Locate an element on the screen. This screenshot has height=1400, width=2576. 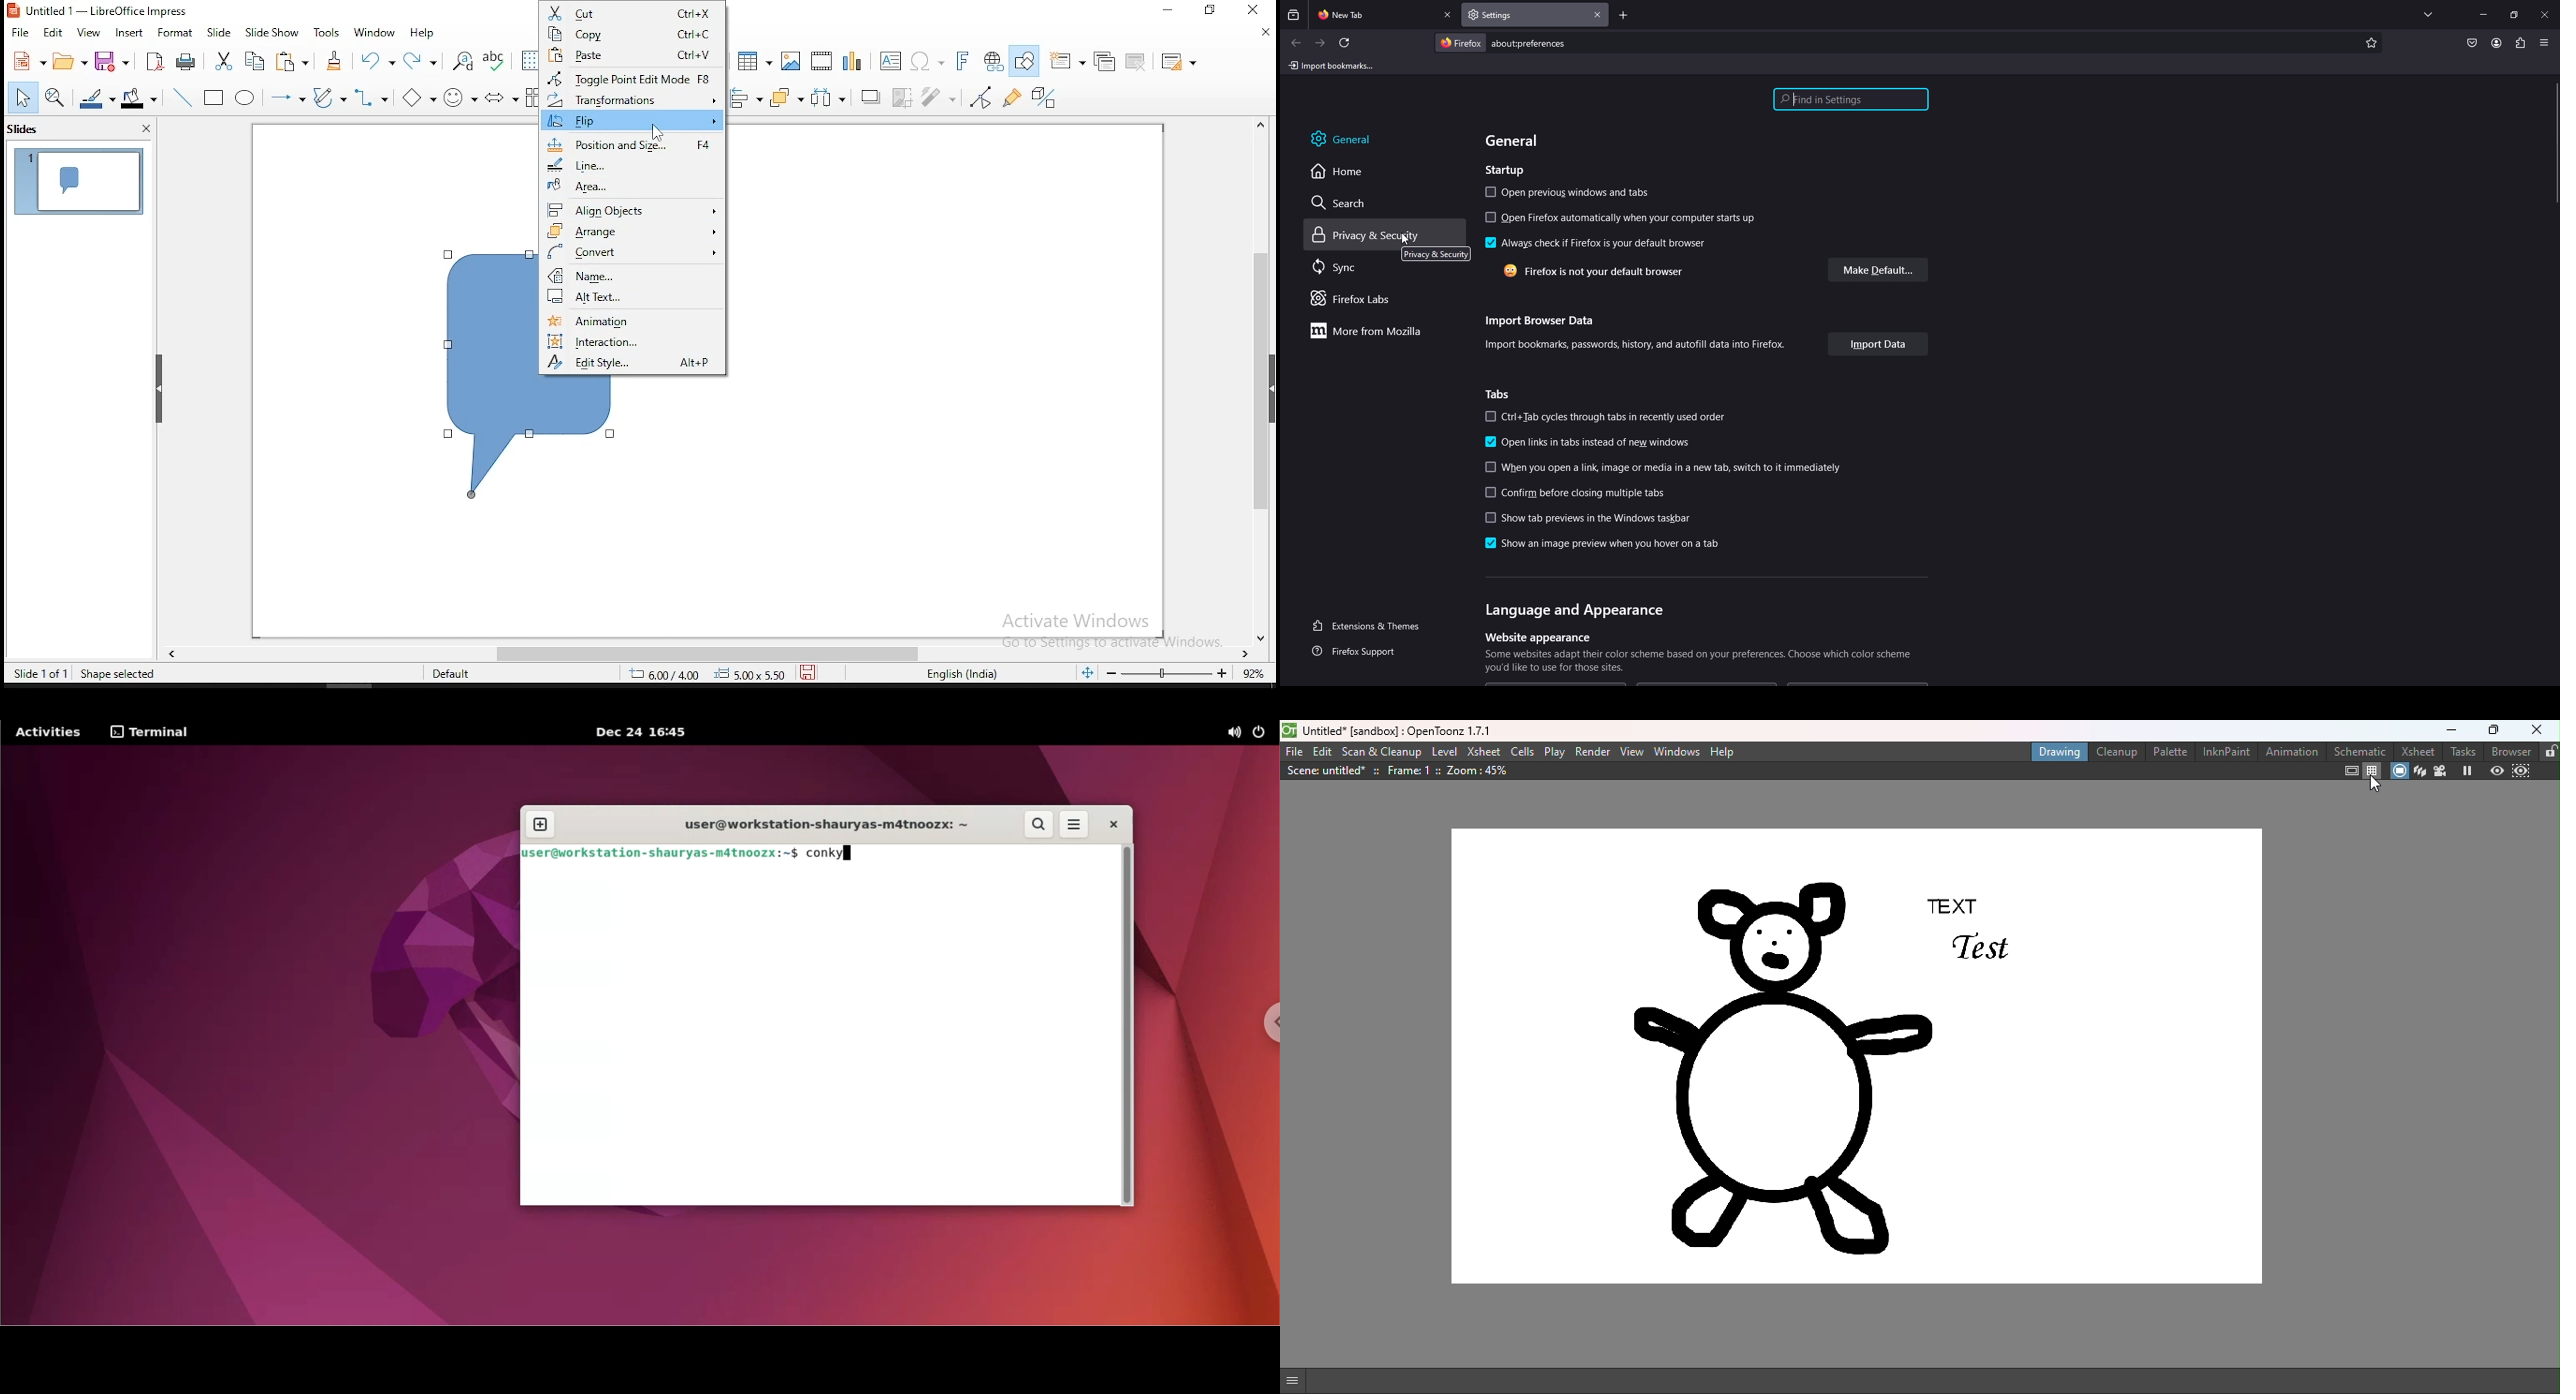
File is located at coordinates (1294, 751).